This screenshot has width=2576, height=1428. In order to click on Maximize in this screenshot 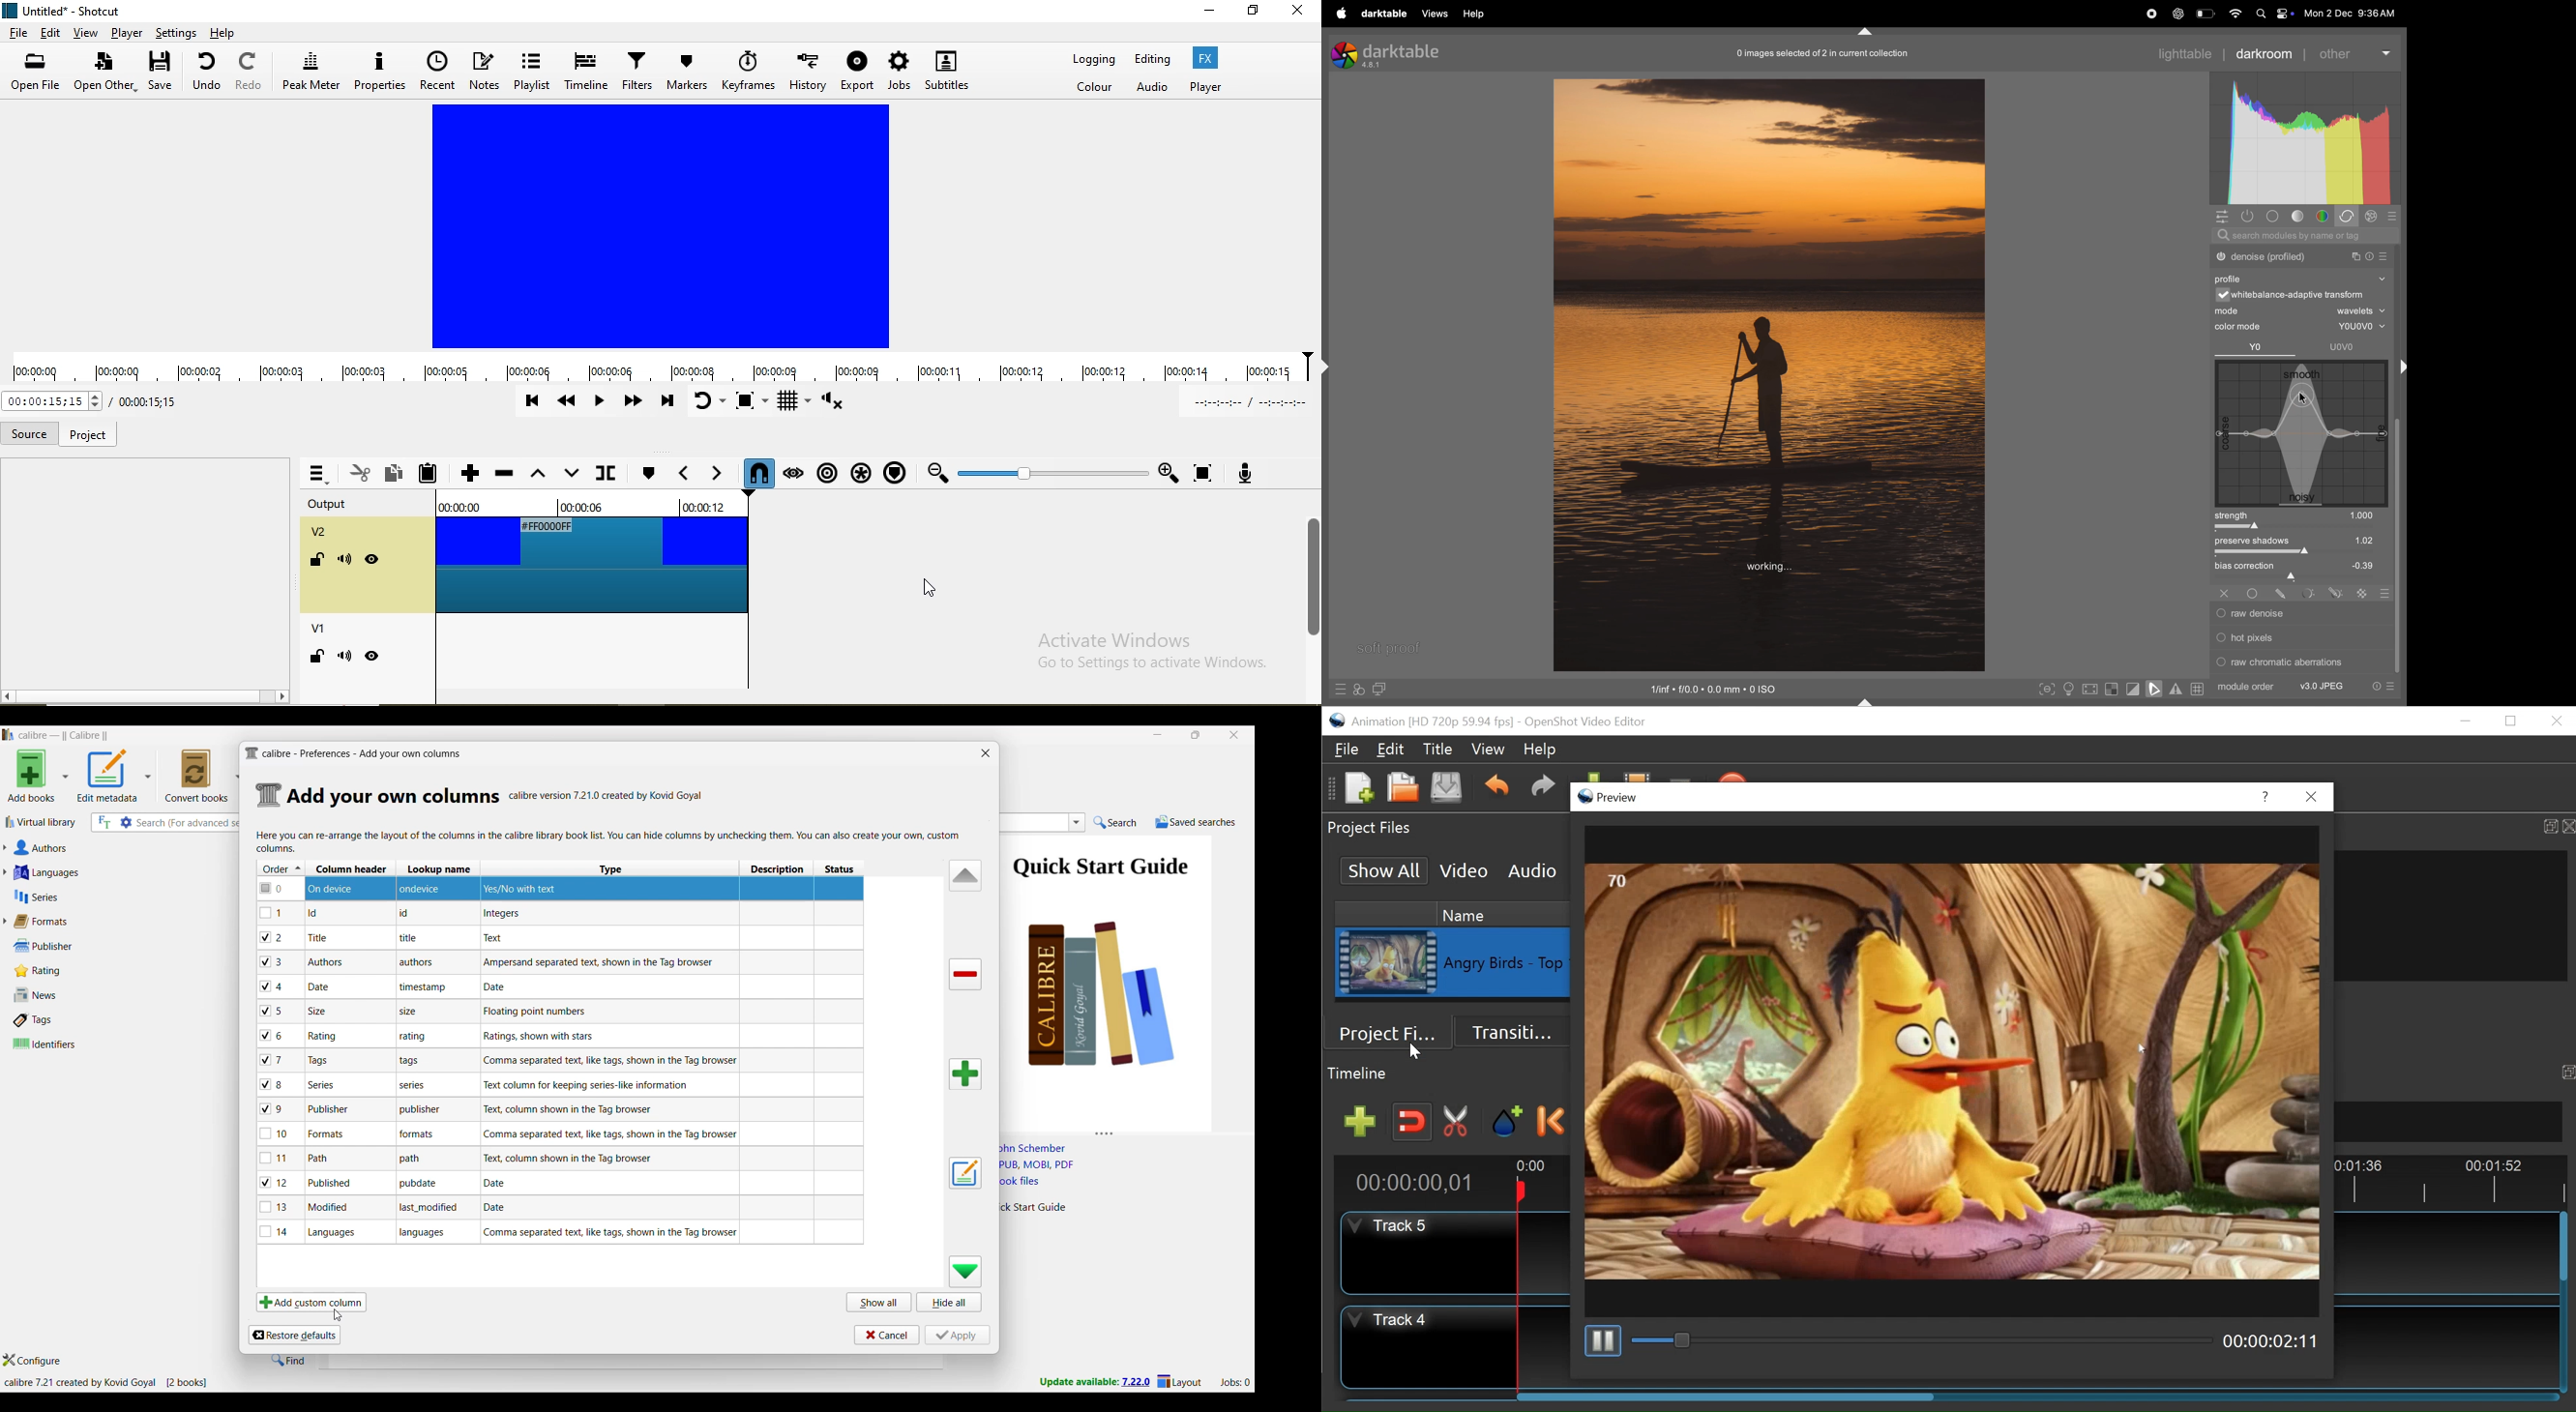, I will do `click(2548, 823)`.